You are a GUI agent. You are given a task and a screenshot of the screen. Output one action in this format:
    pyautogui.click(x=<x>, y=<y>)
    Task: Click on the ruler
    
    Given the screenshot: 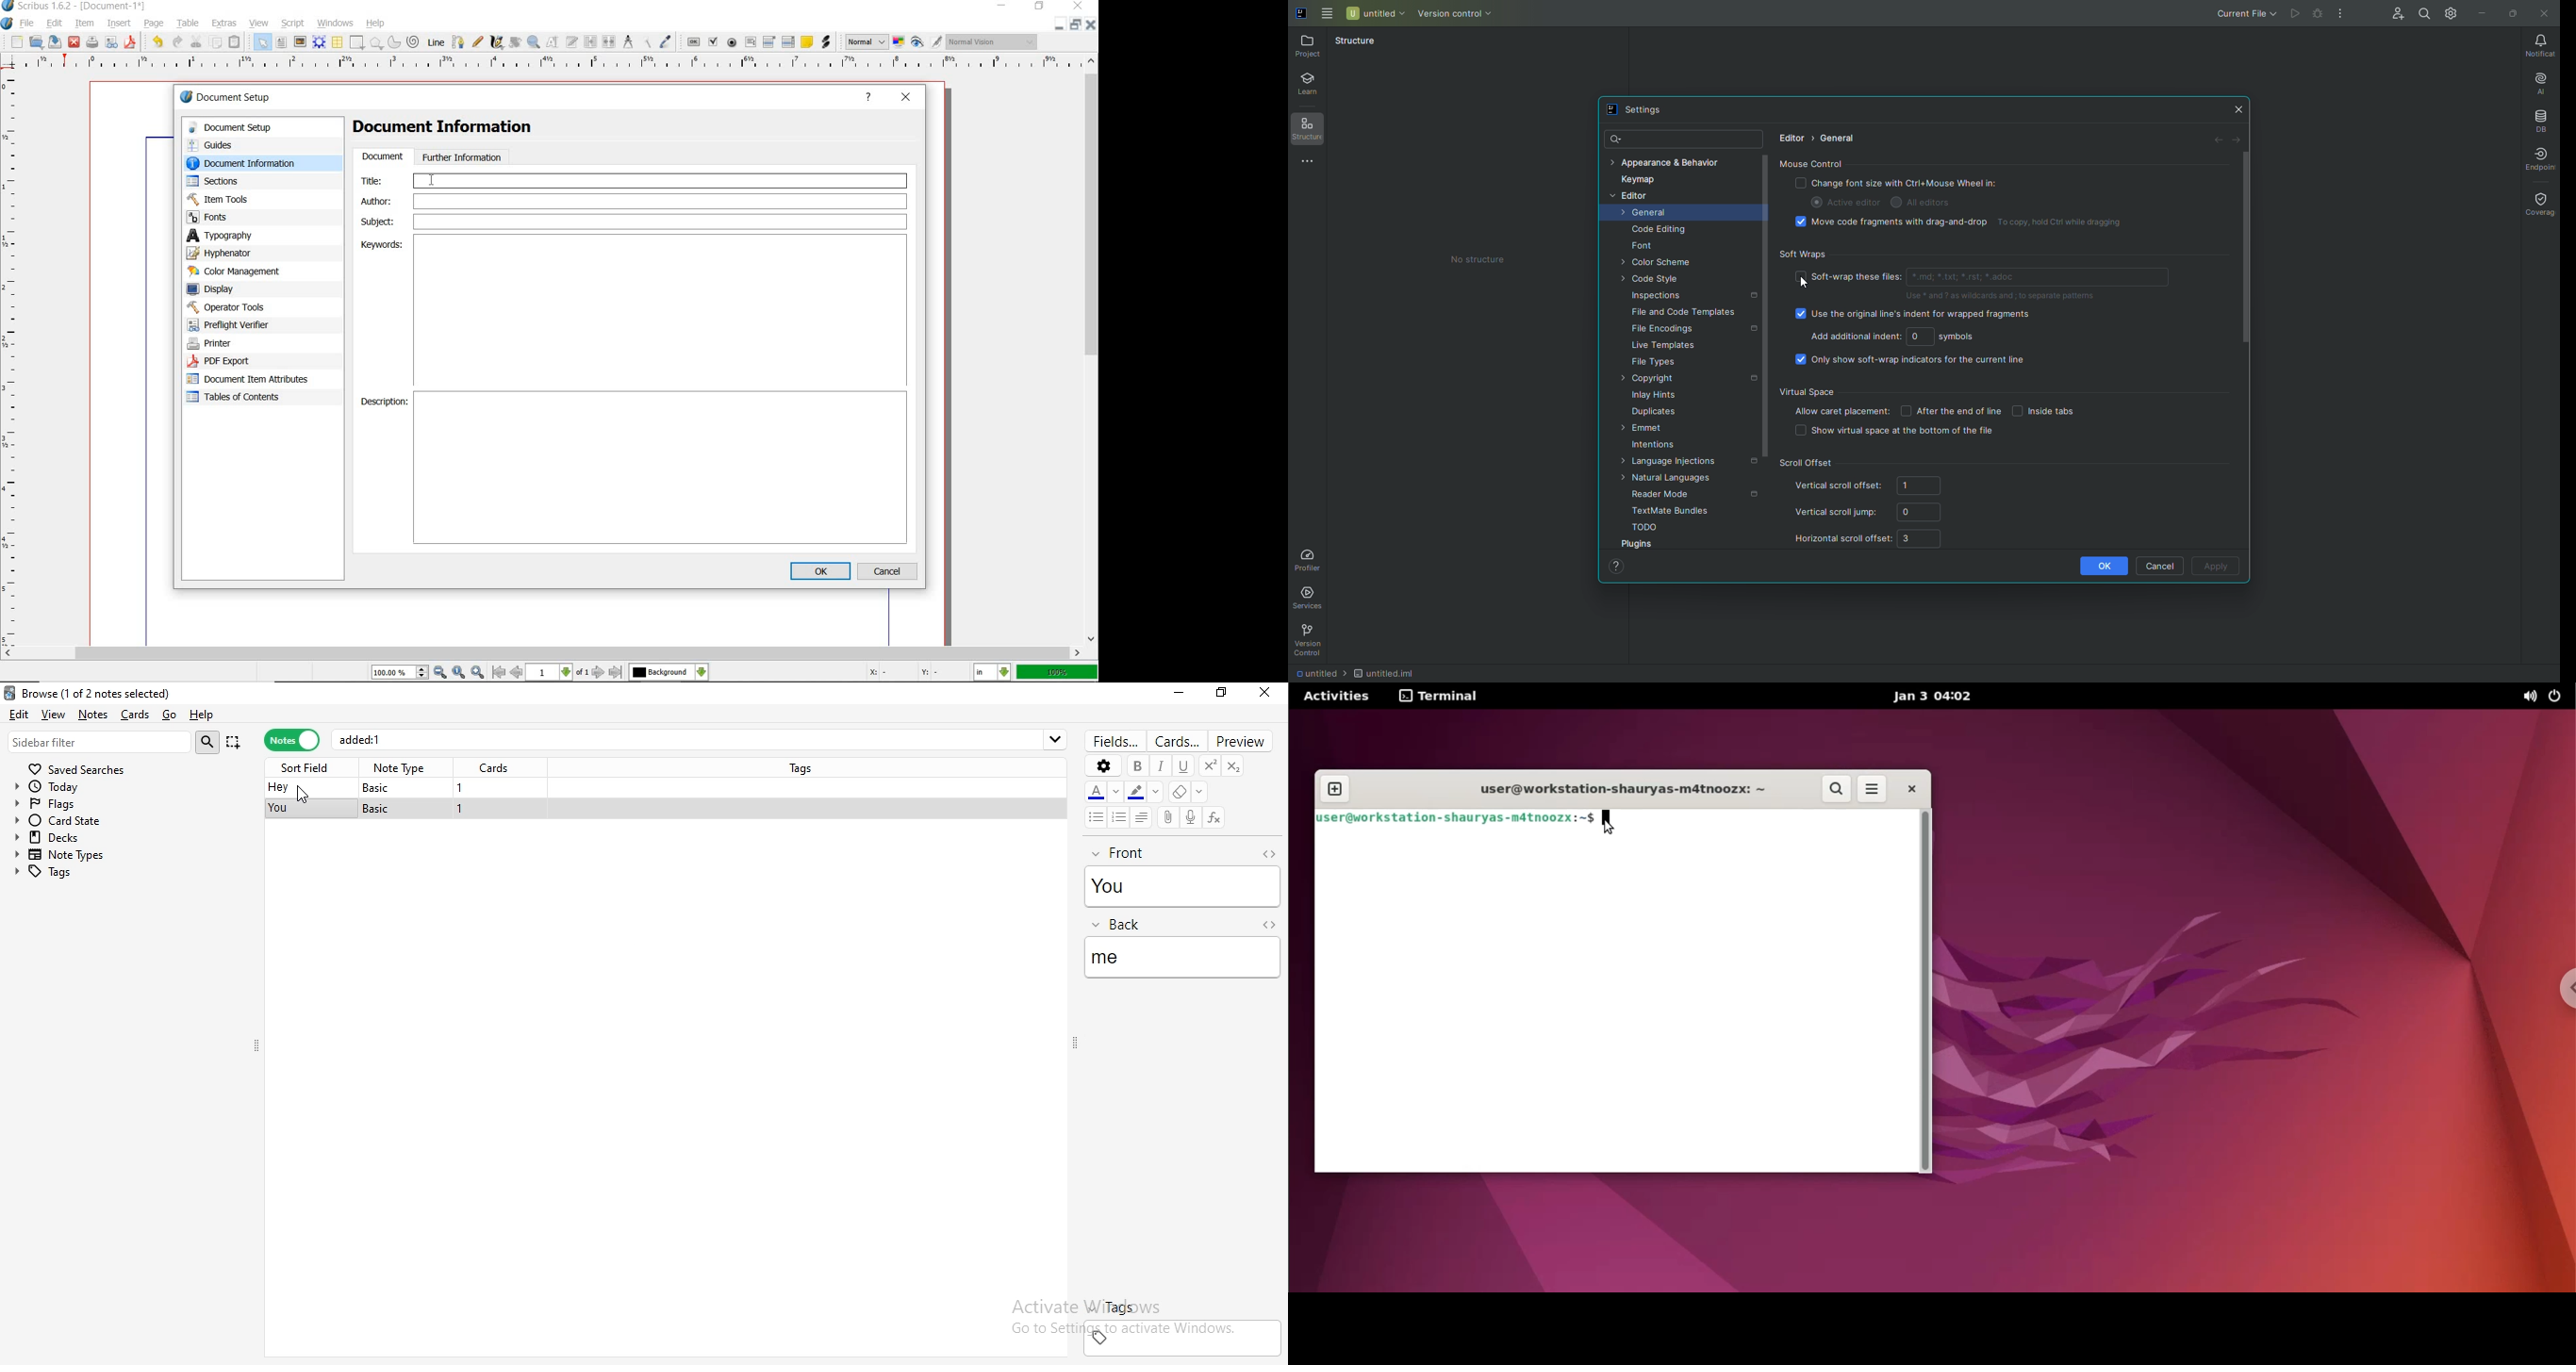 What is the action you would take?
    pyautogui.click(x=14, y=358)
    